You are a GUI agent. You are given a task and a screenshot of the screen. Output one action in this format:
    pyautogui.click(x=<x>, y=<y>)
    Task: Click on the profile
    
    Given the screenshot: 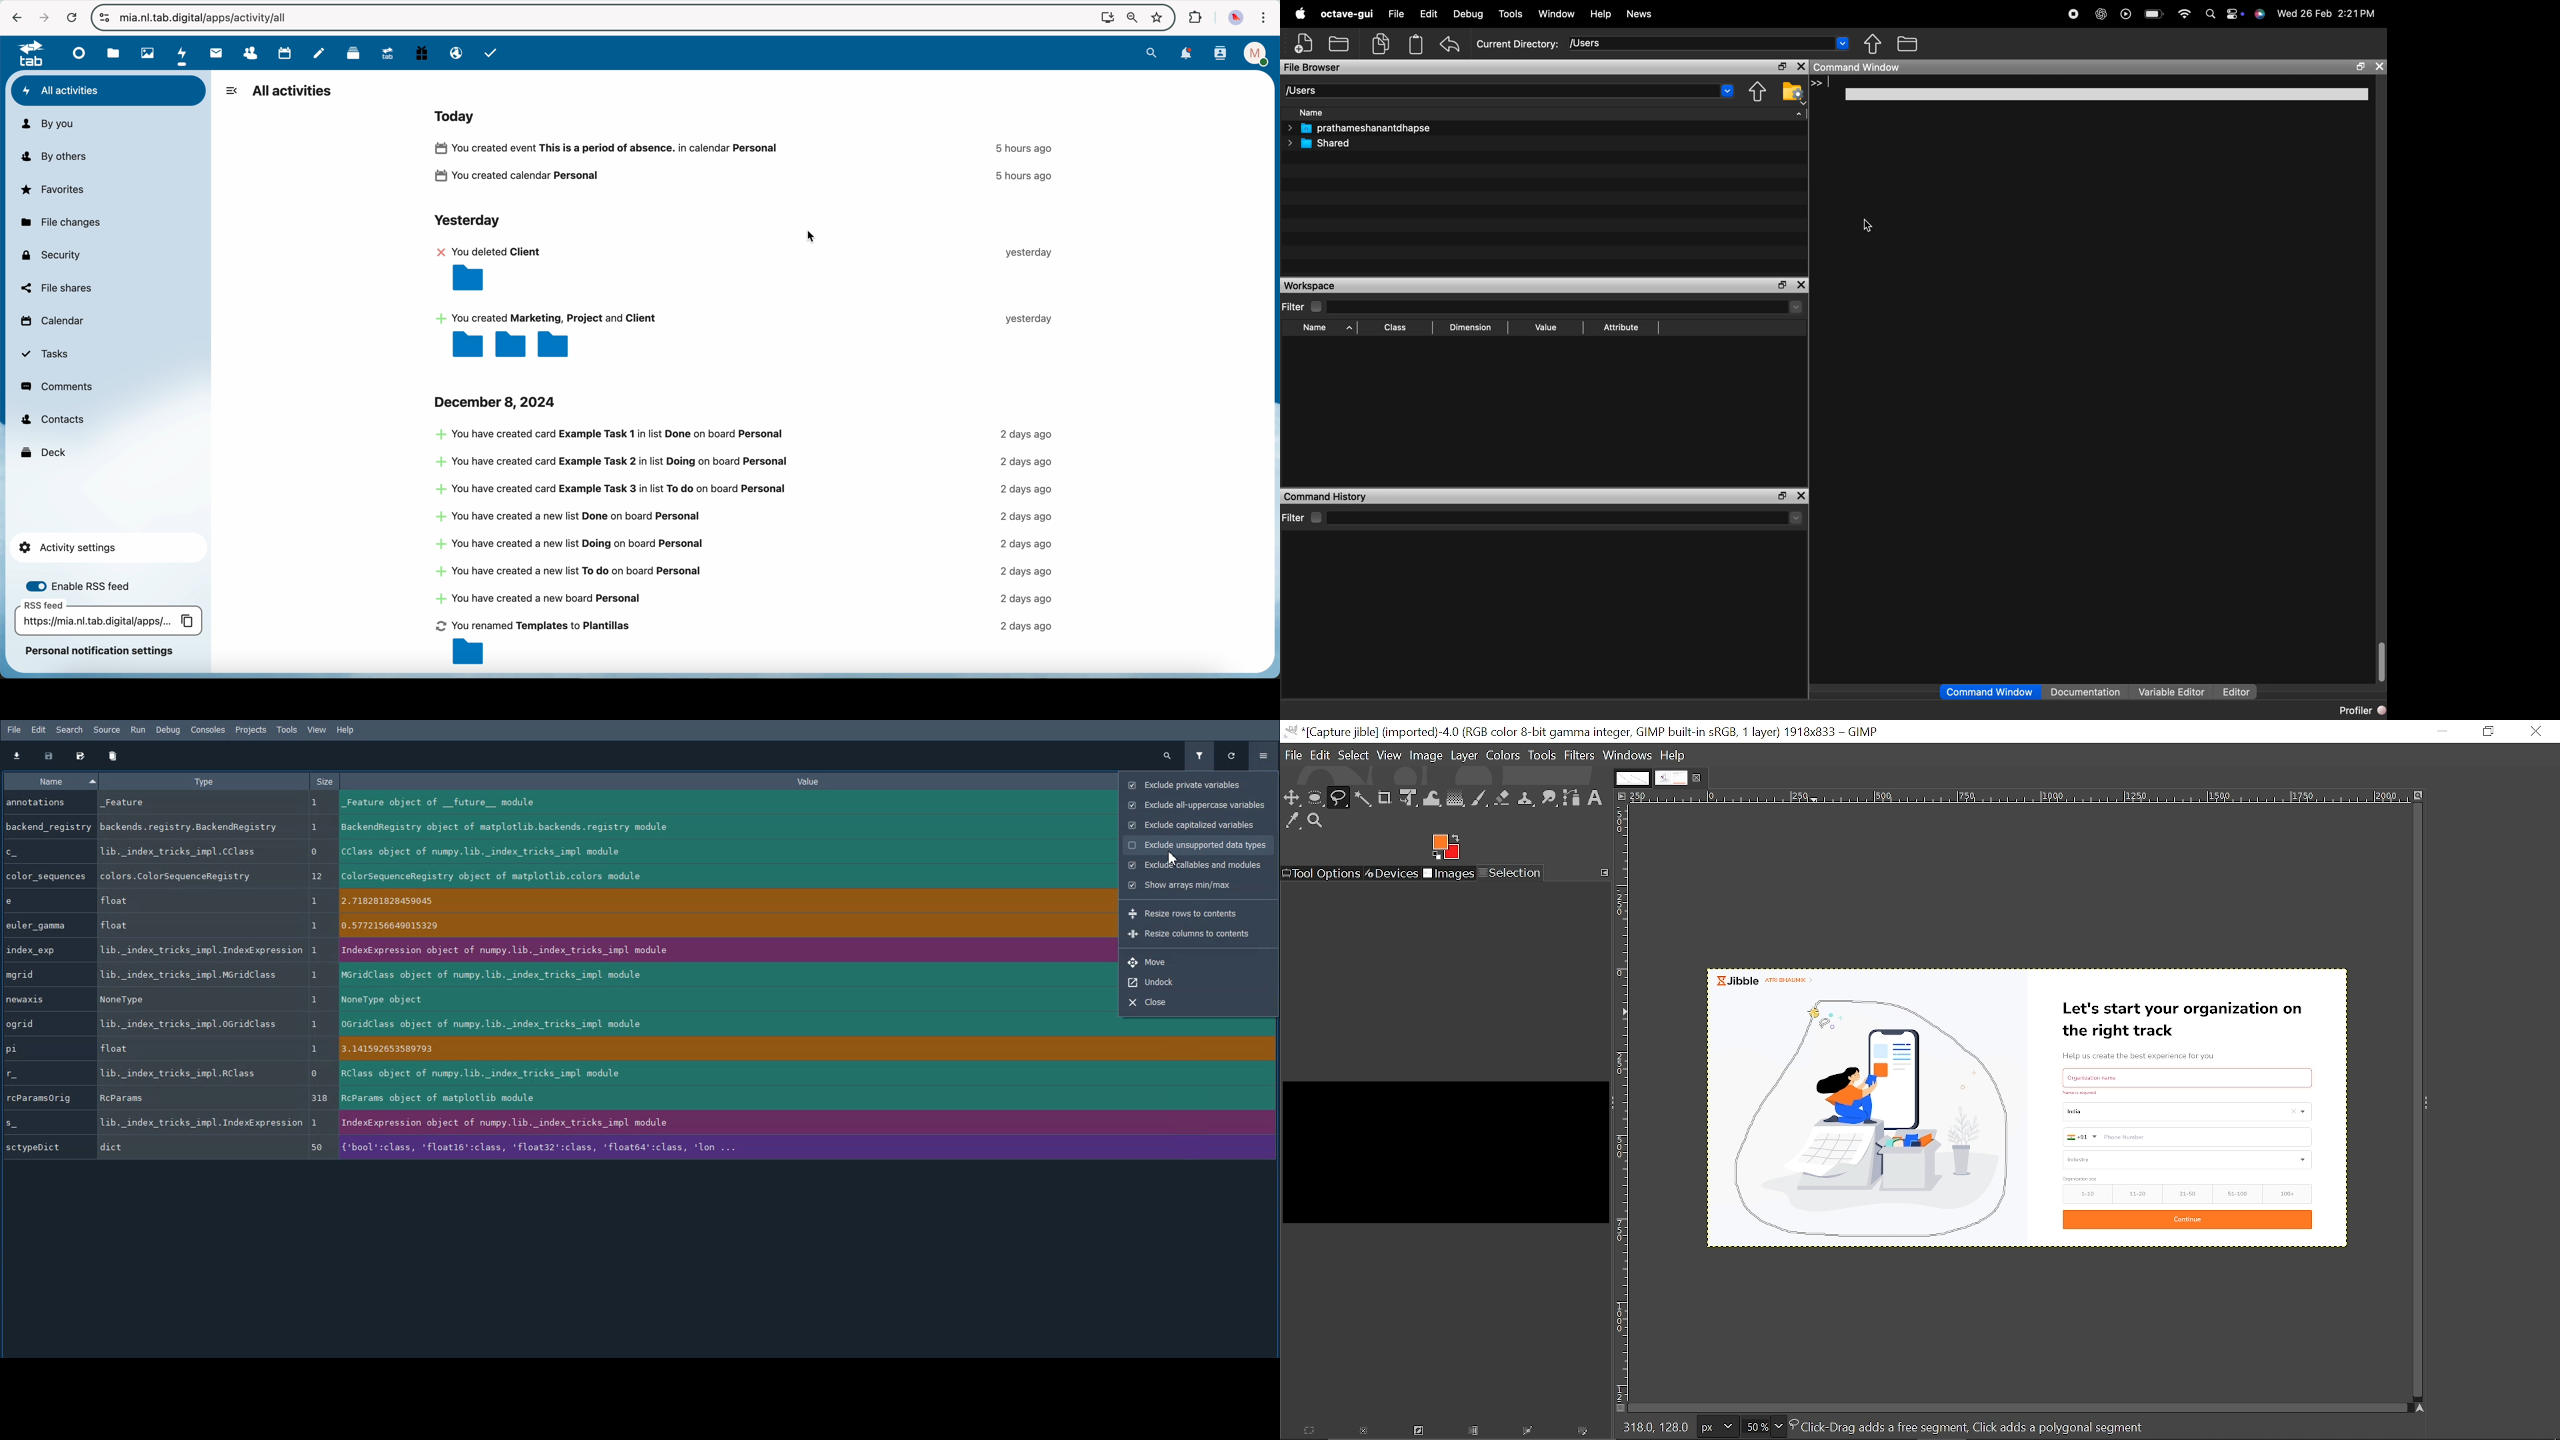 What is the action you would take?
    pyautogui.click(x=1258, y=54)
    